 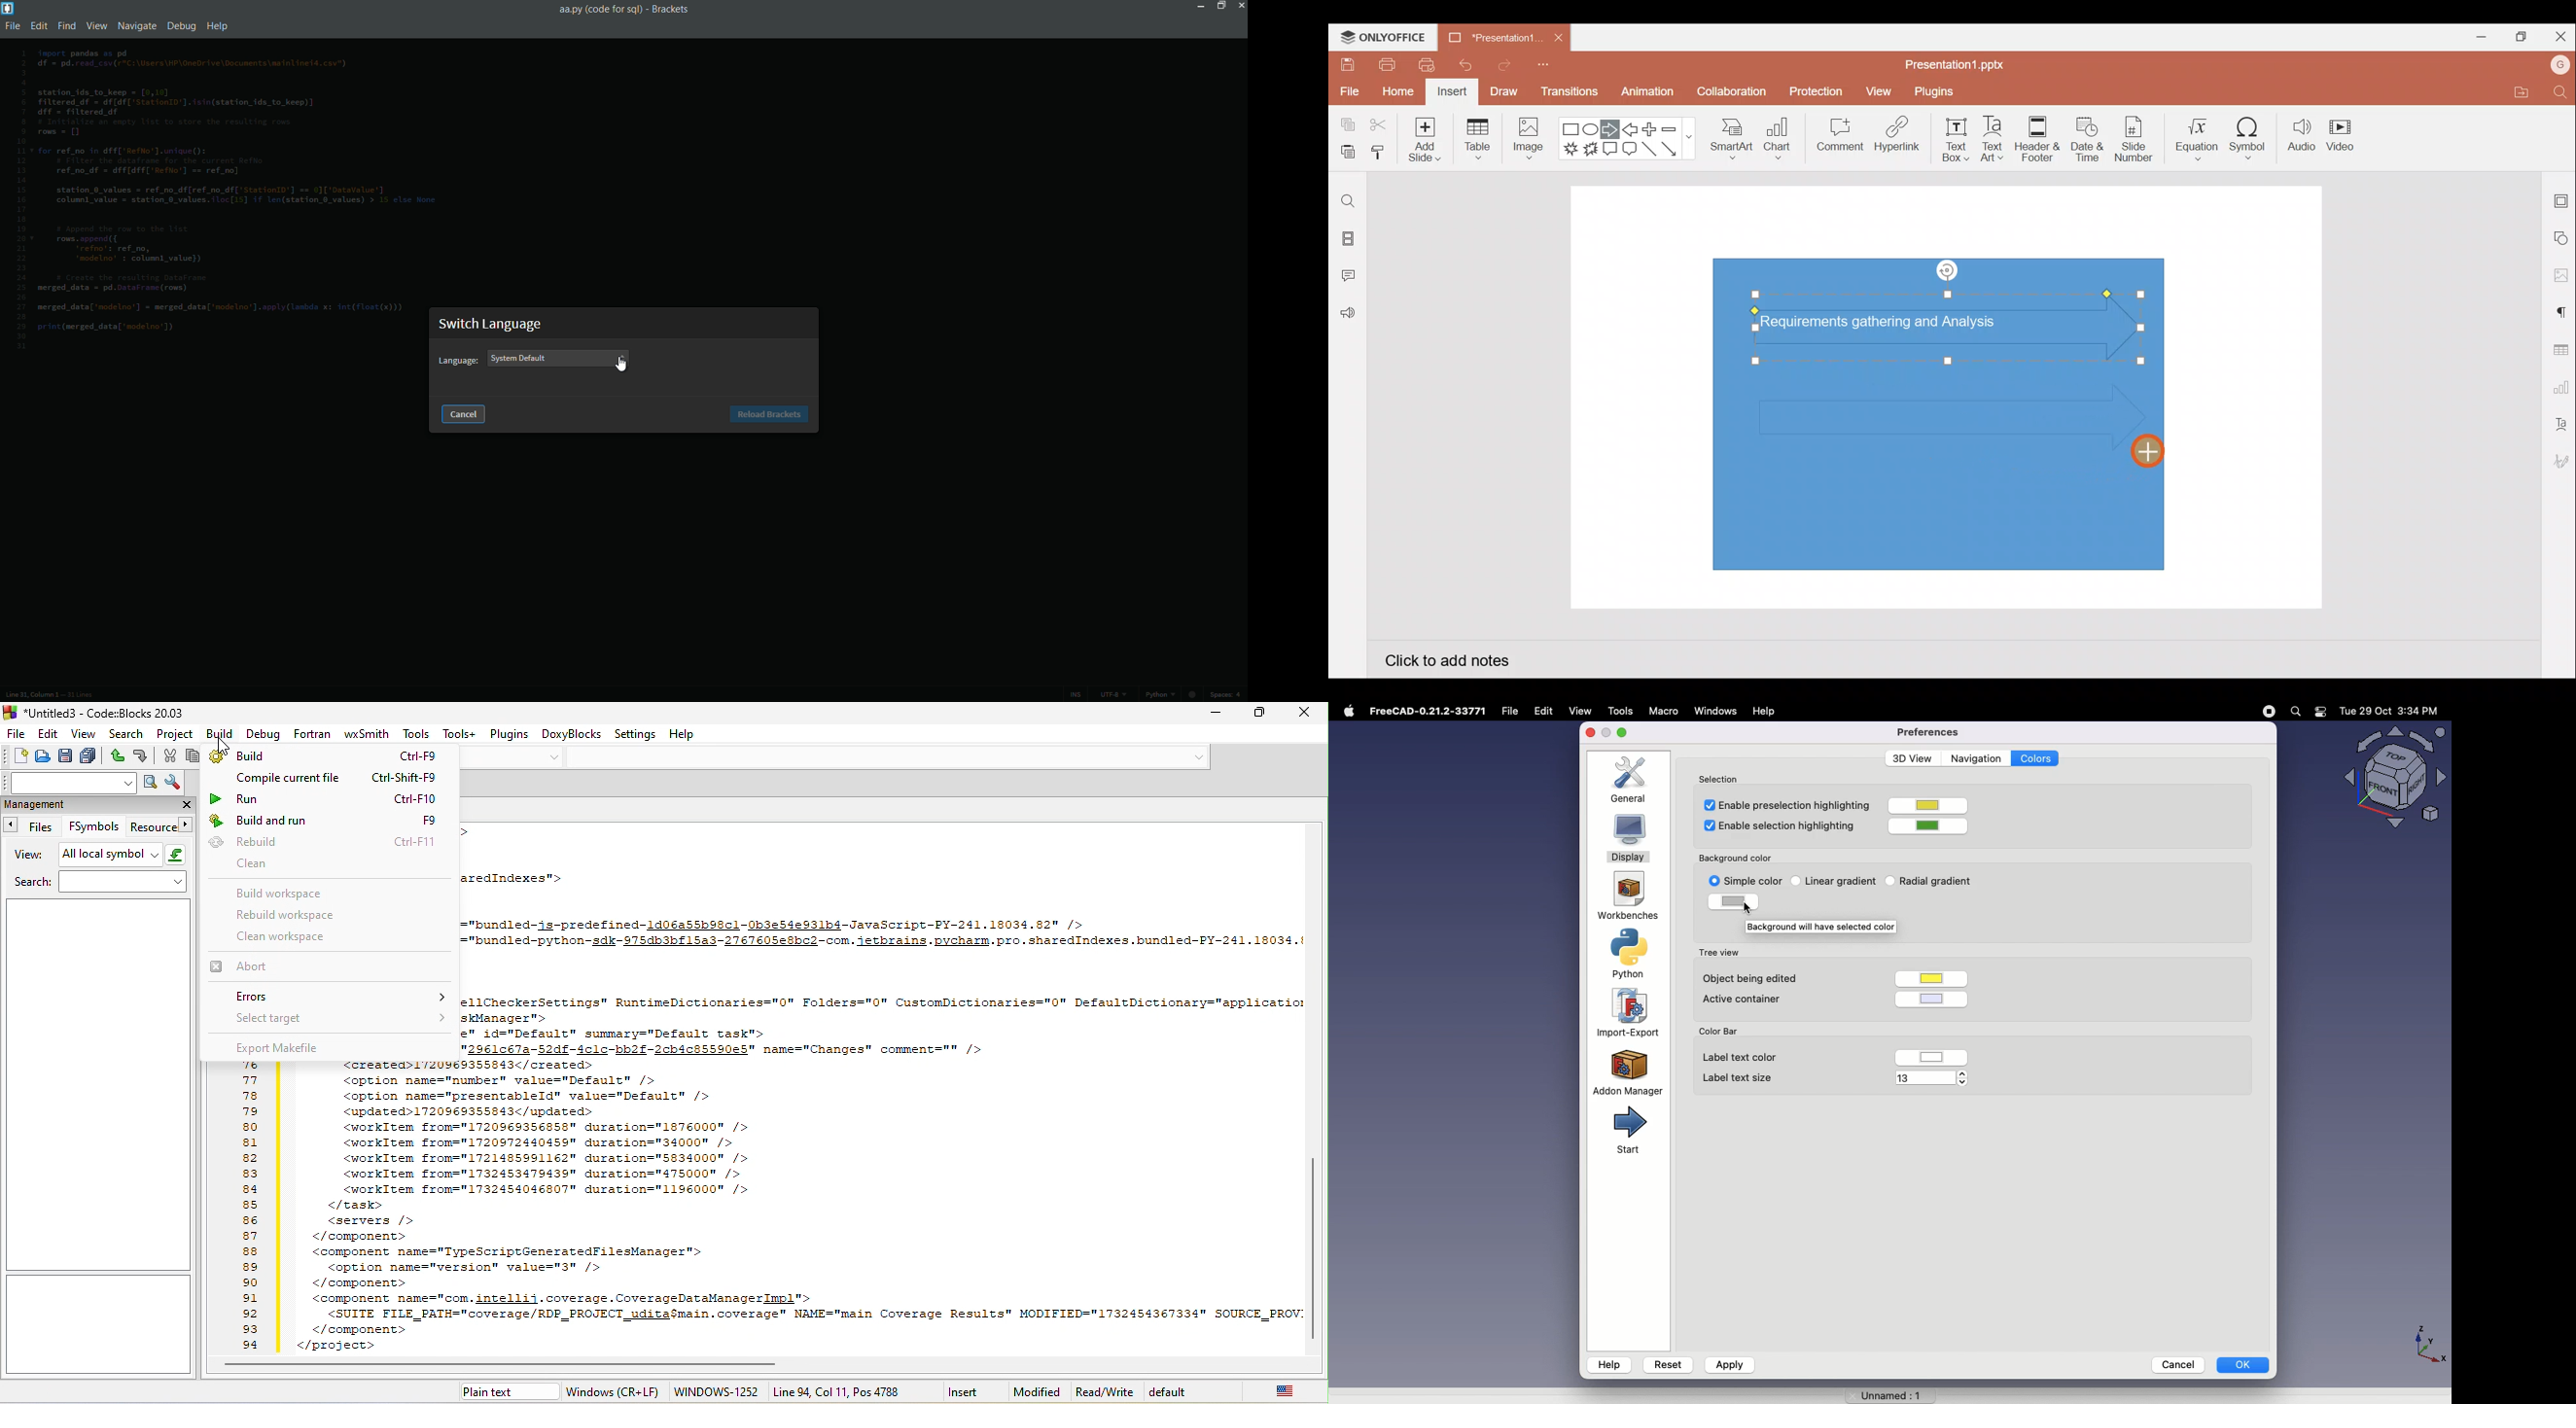 I want to click on close, so click(x=1590, y=733).